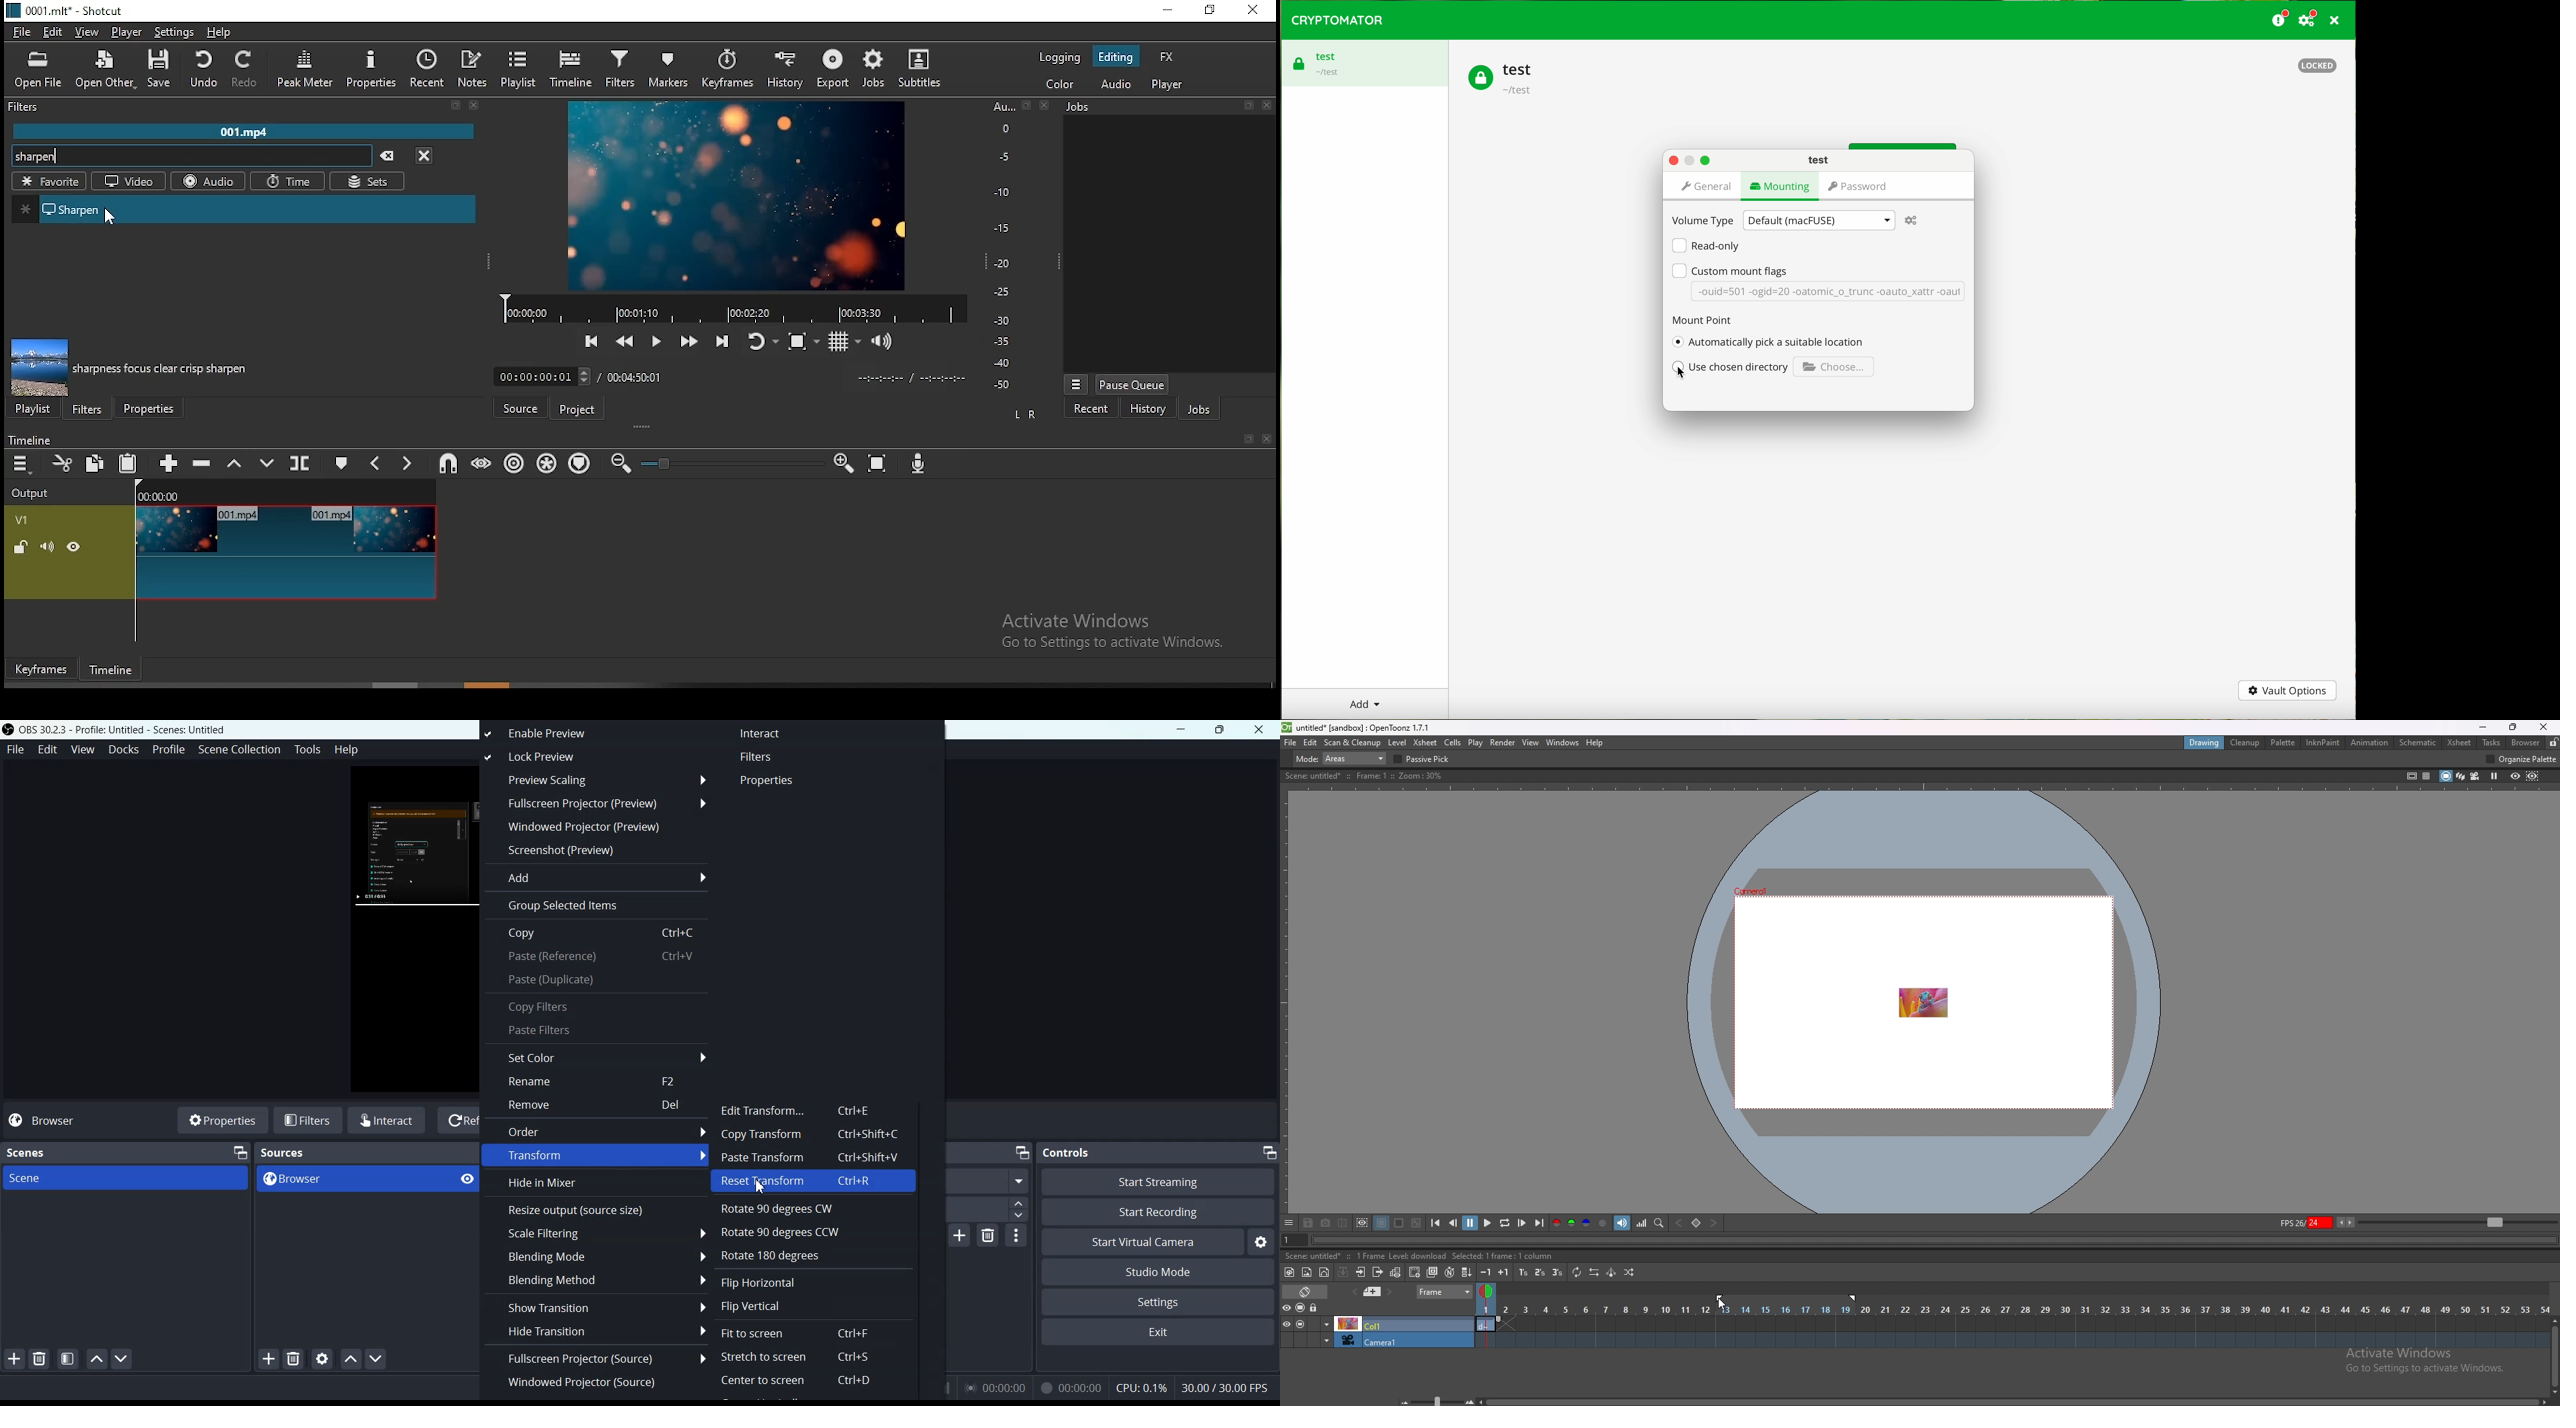 This screenshot has height=1428, width=2576. Describe the element at coordinates (598, 1081) in the screenshot. I see `Rename` at that location.